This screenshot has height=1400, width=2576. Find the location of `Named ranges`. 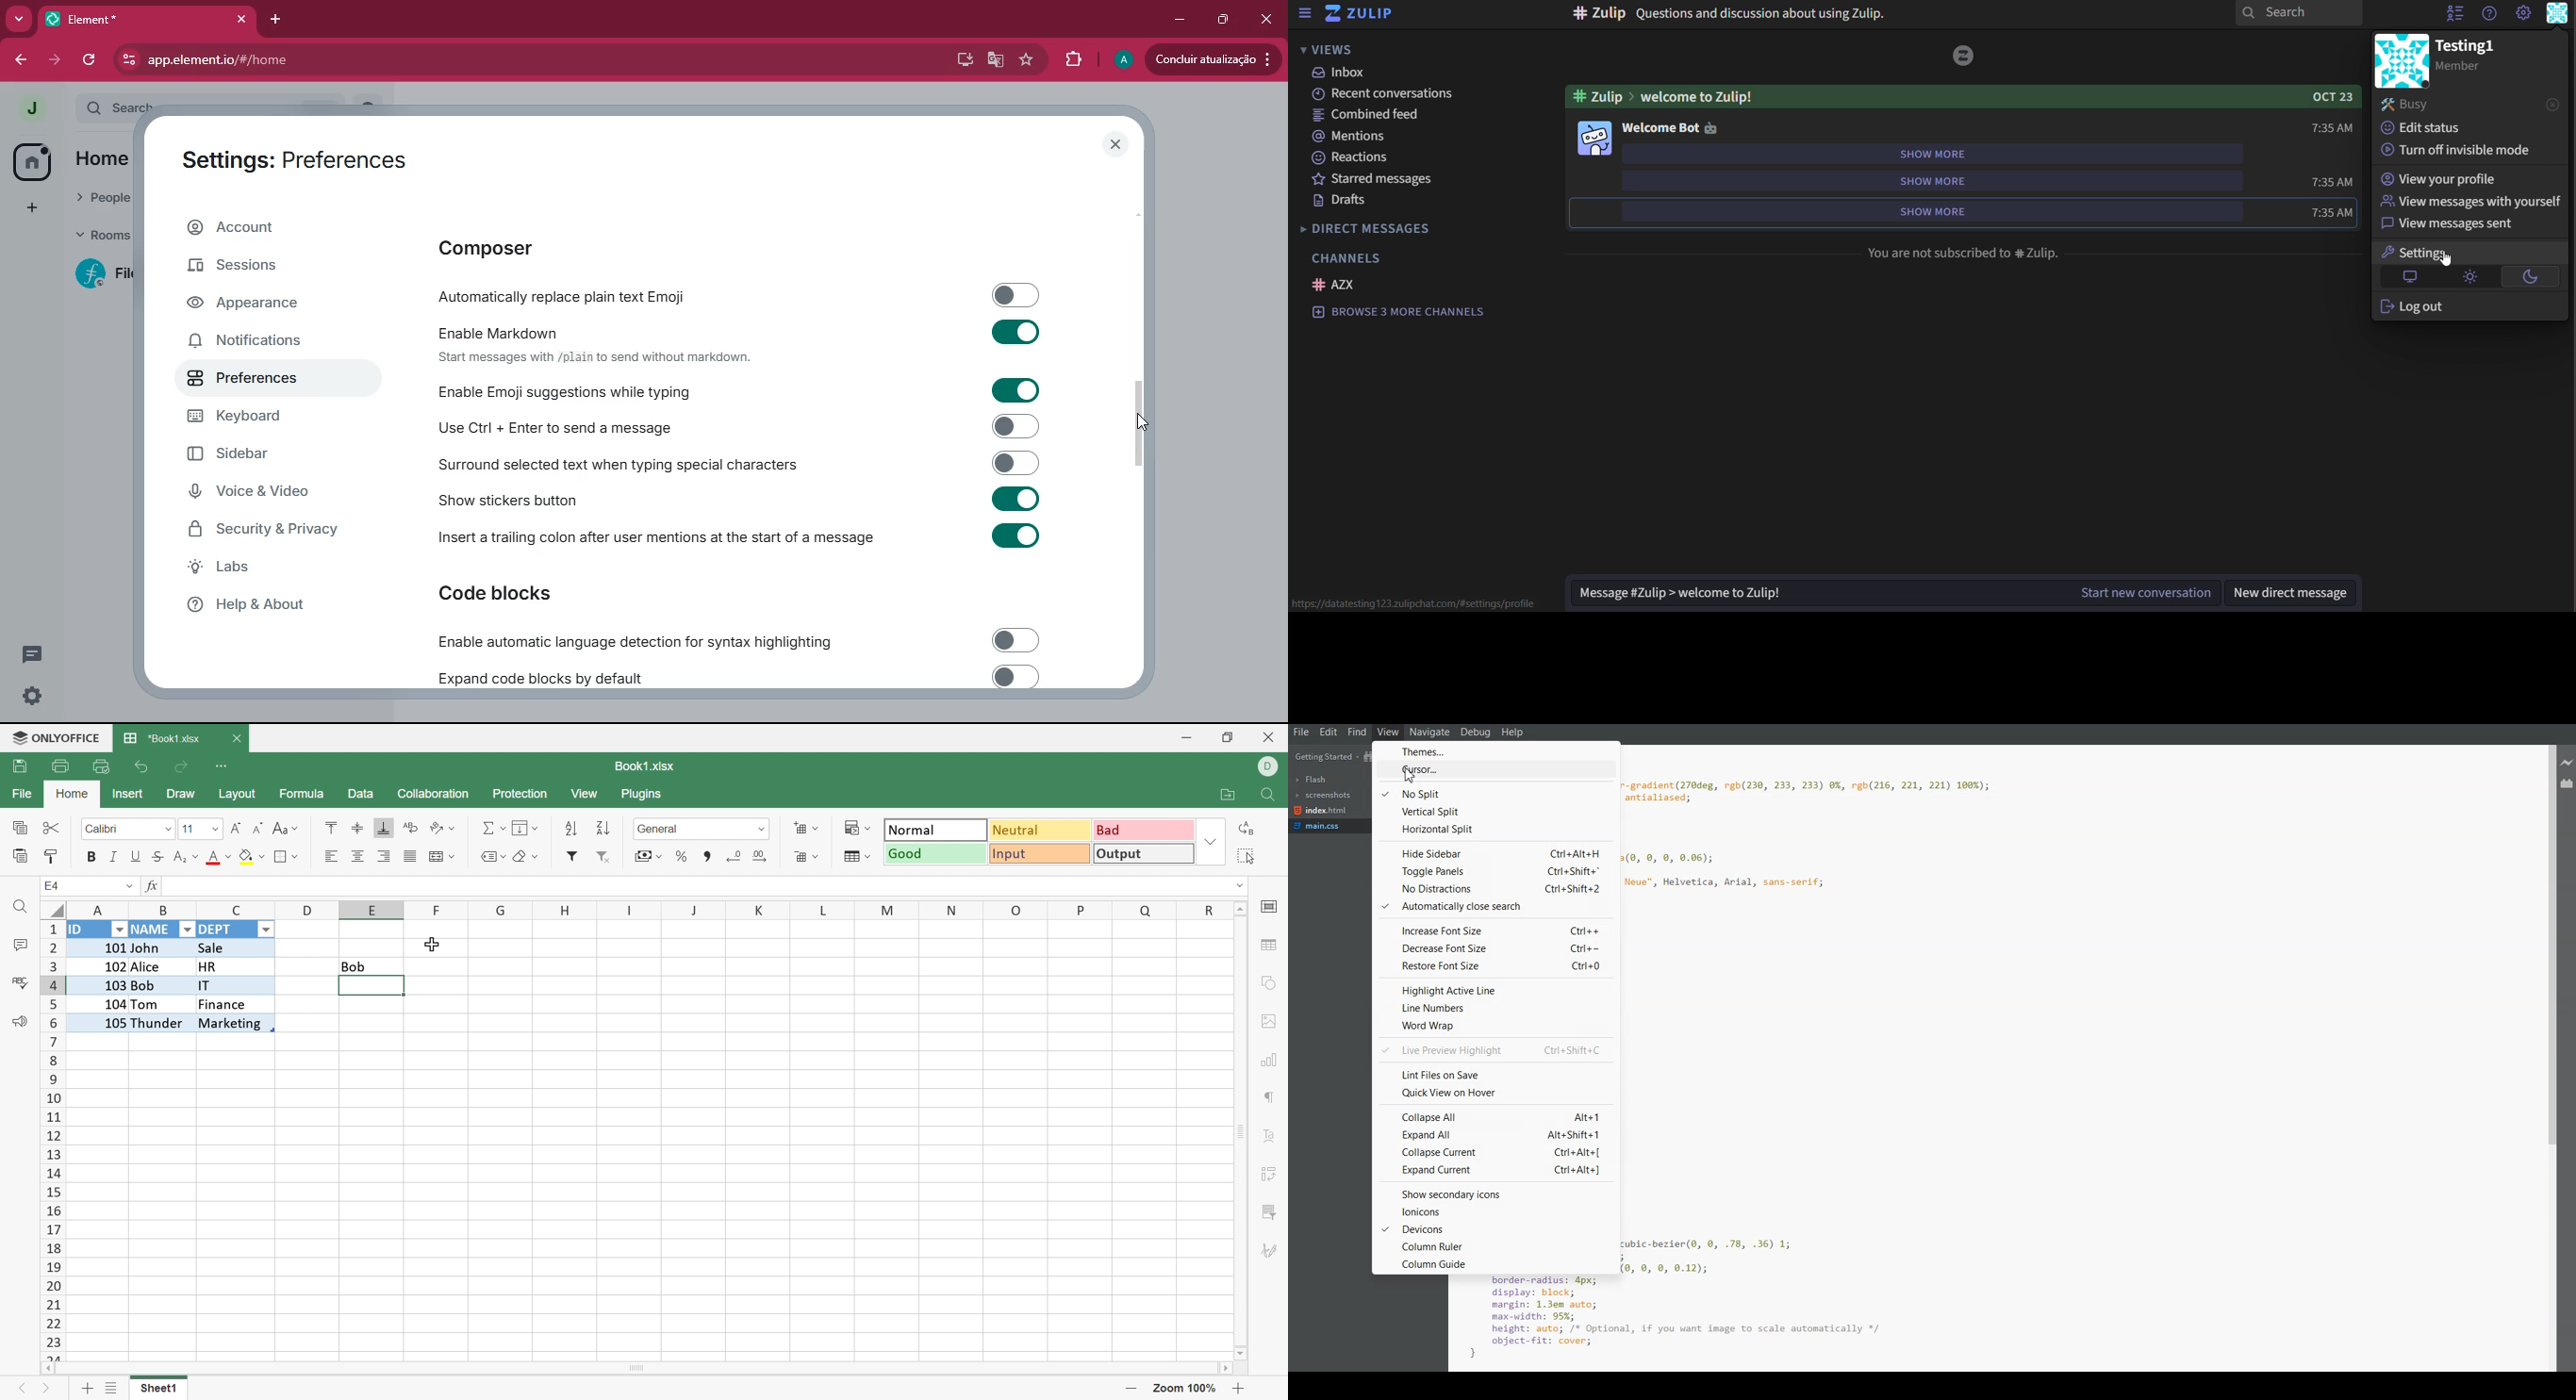

Named ranges is located at coordinates (490, 857).